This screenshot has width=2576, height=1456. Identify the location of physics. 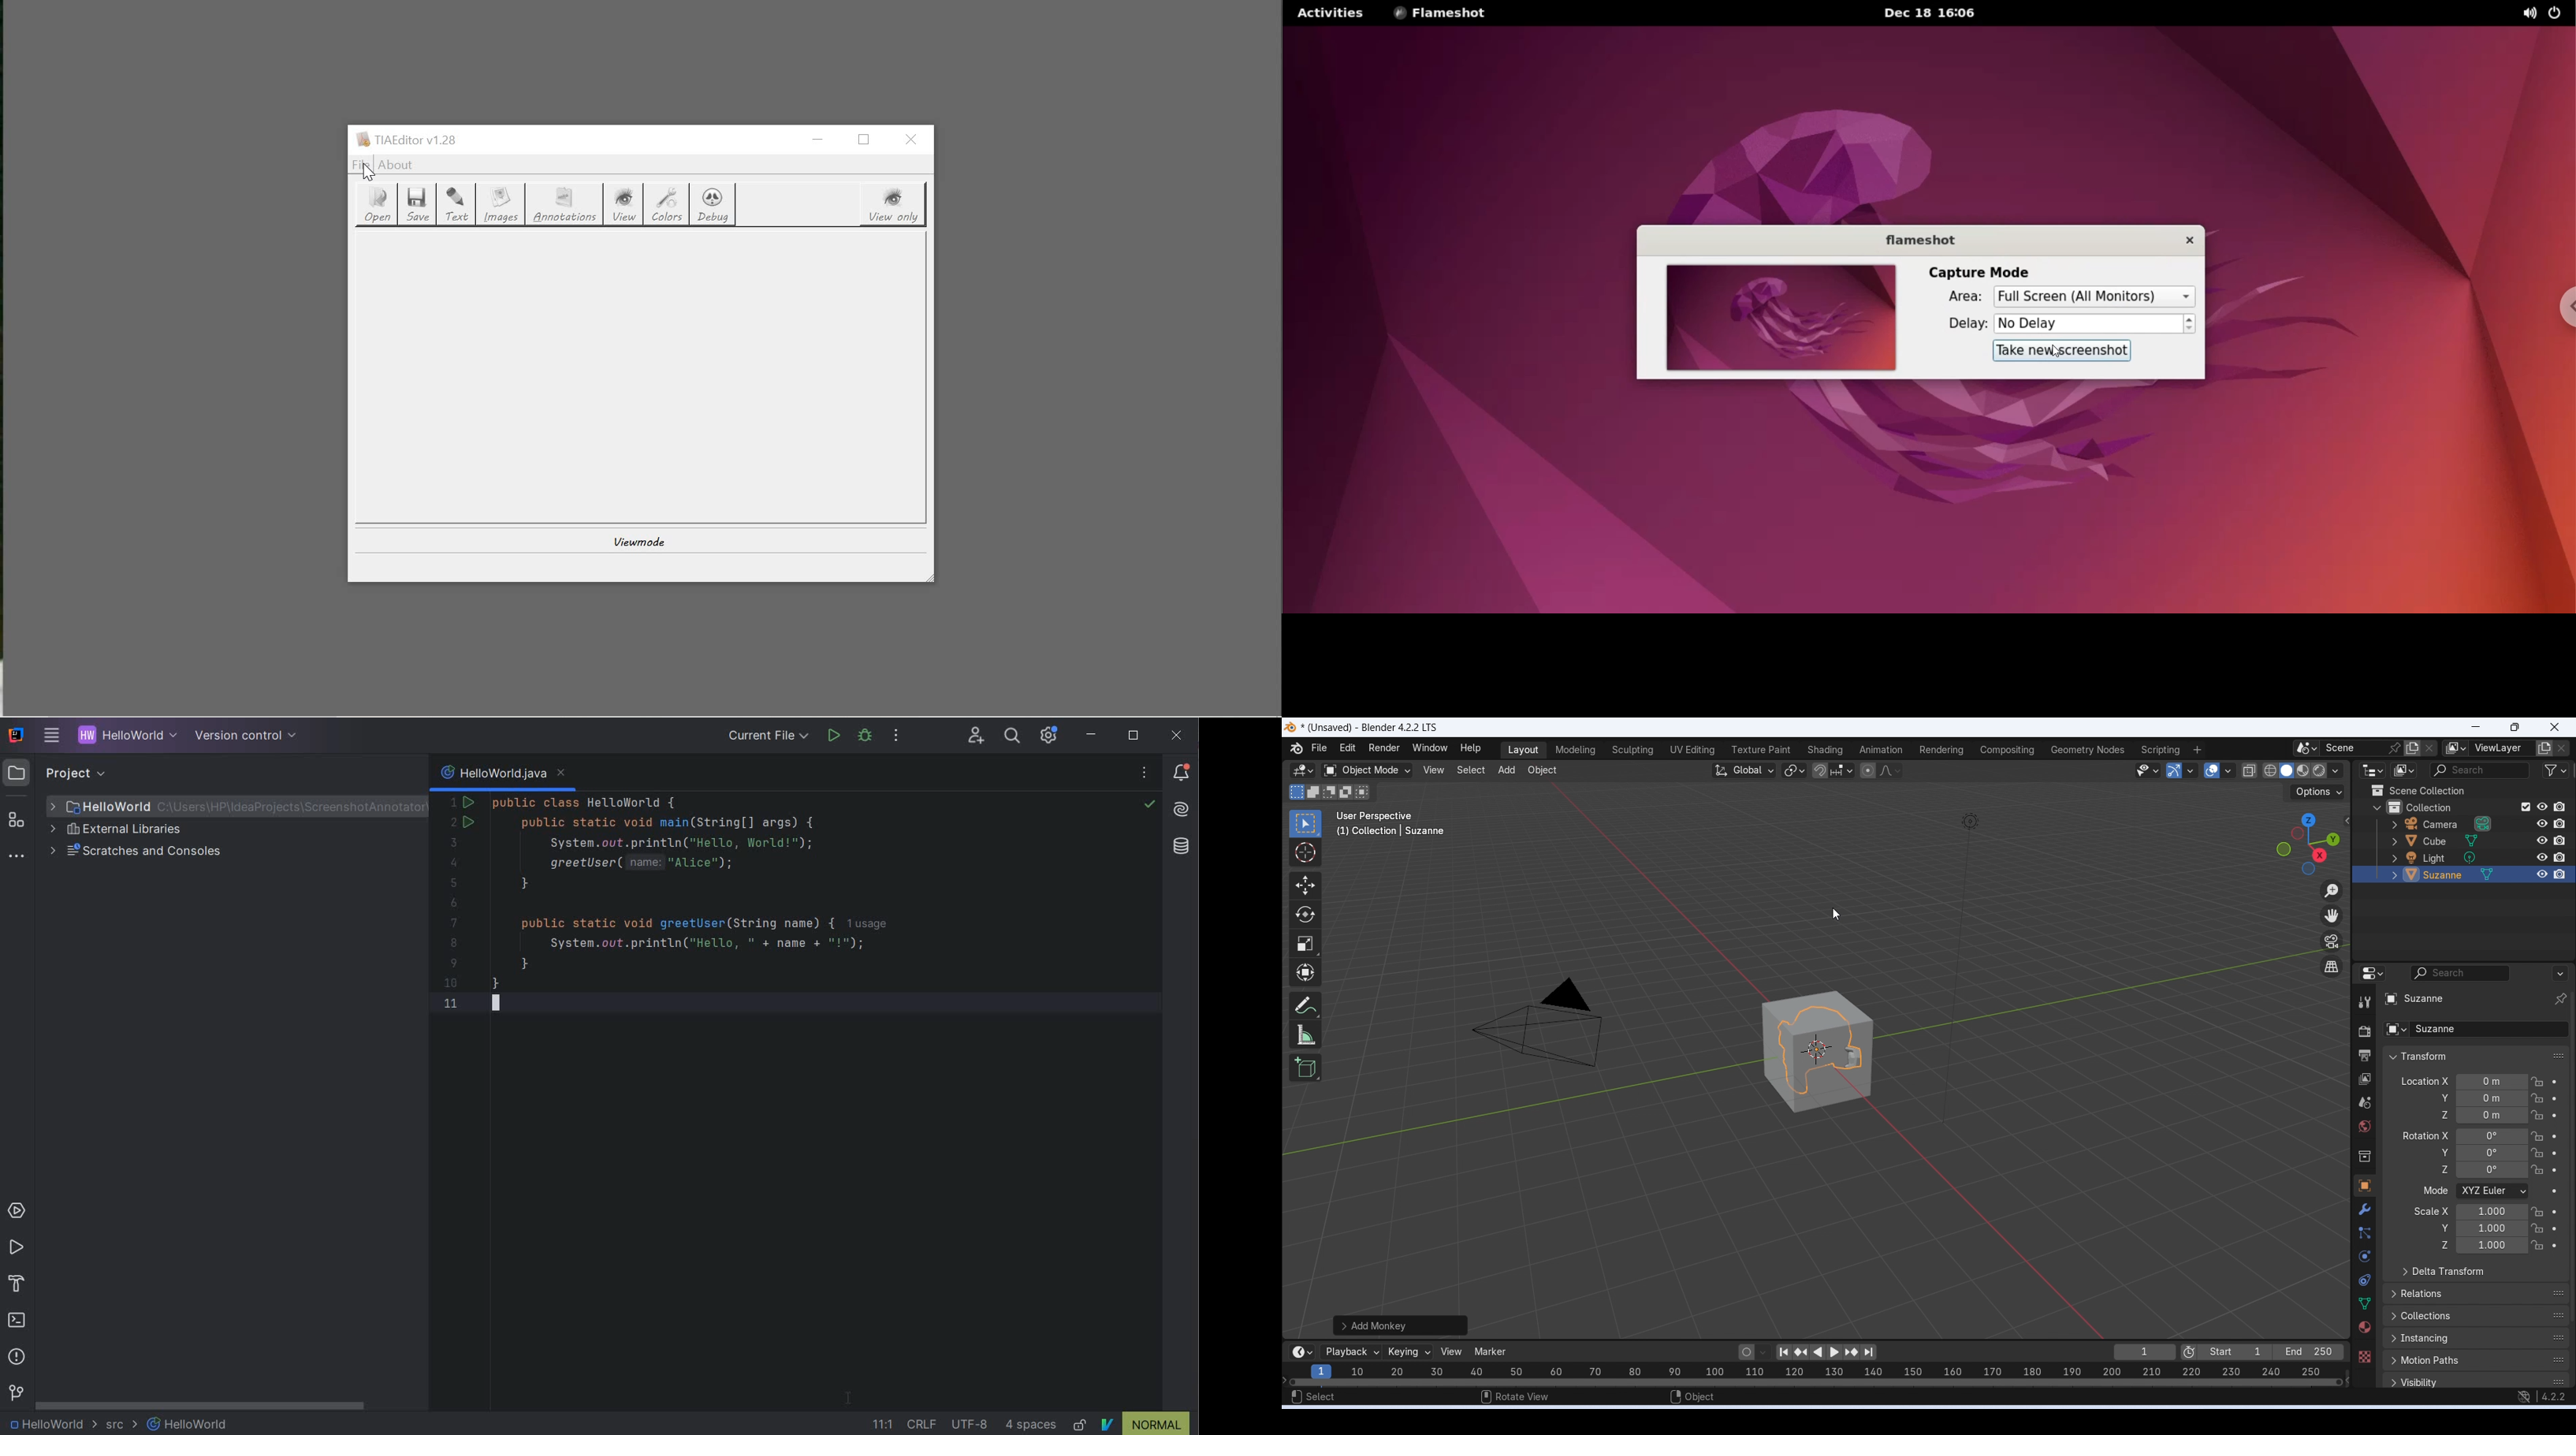
(2366, 1256).